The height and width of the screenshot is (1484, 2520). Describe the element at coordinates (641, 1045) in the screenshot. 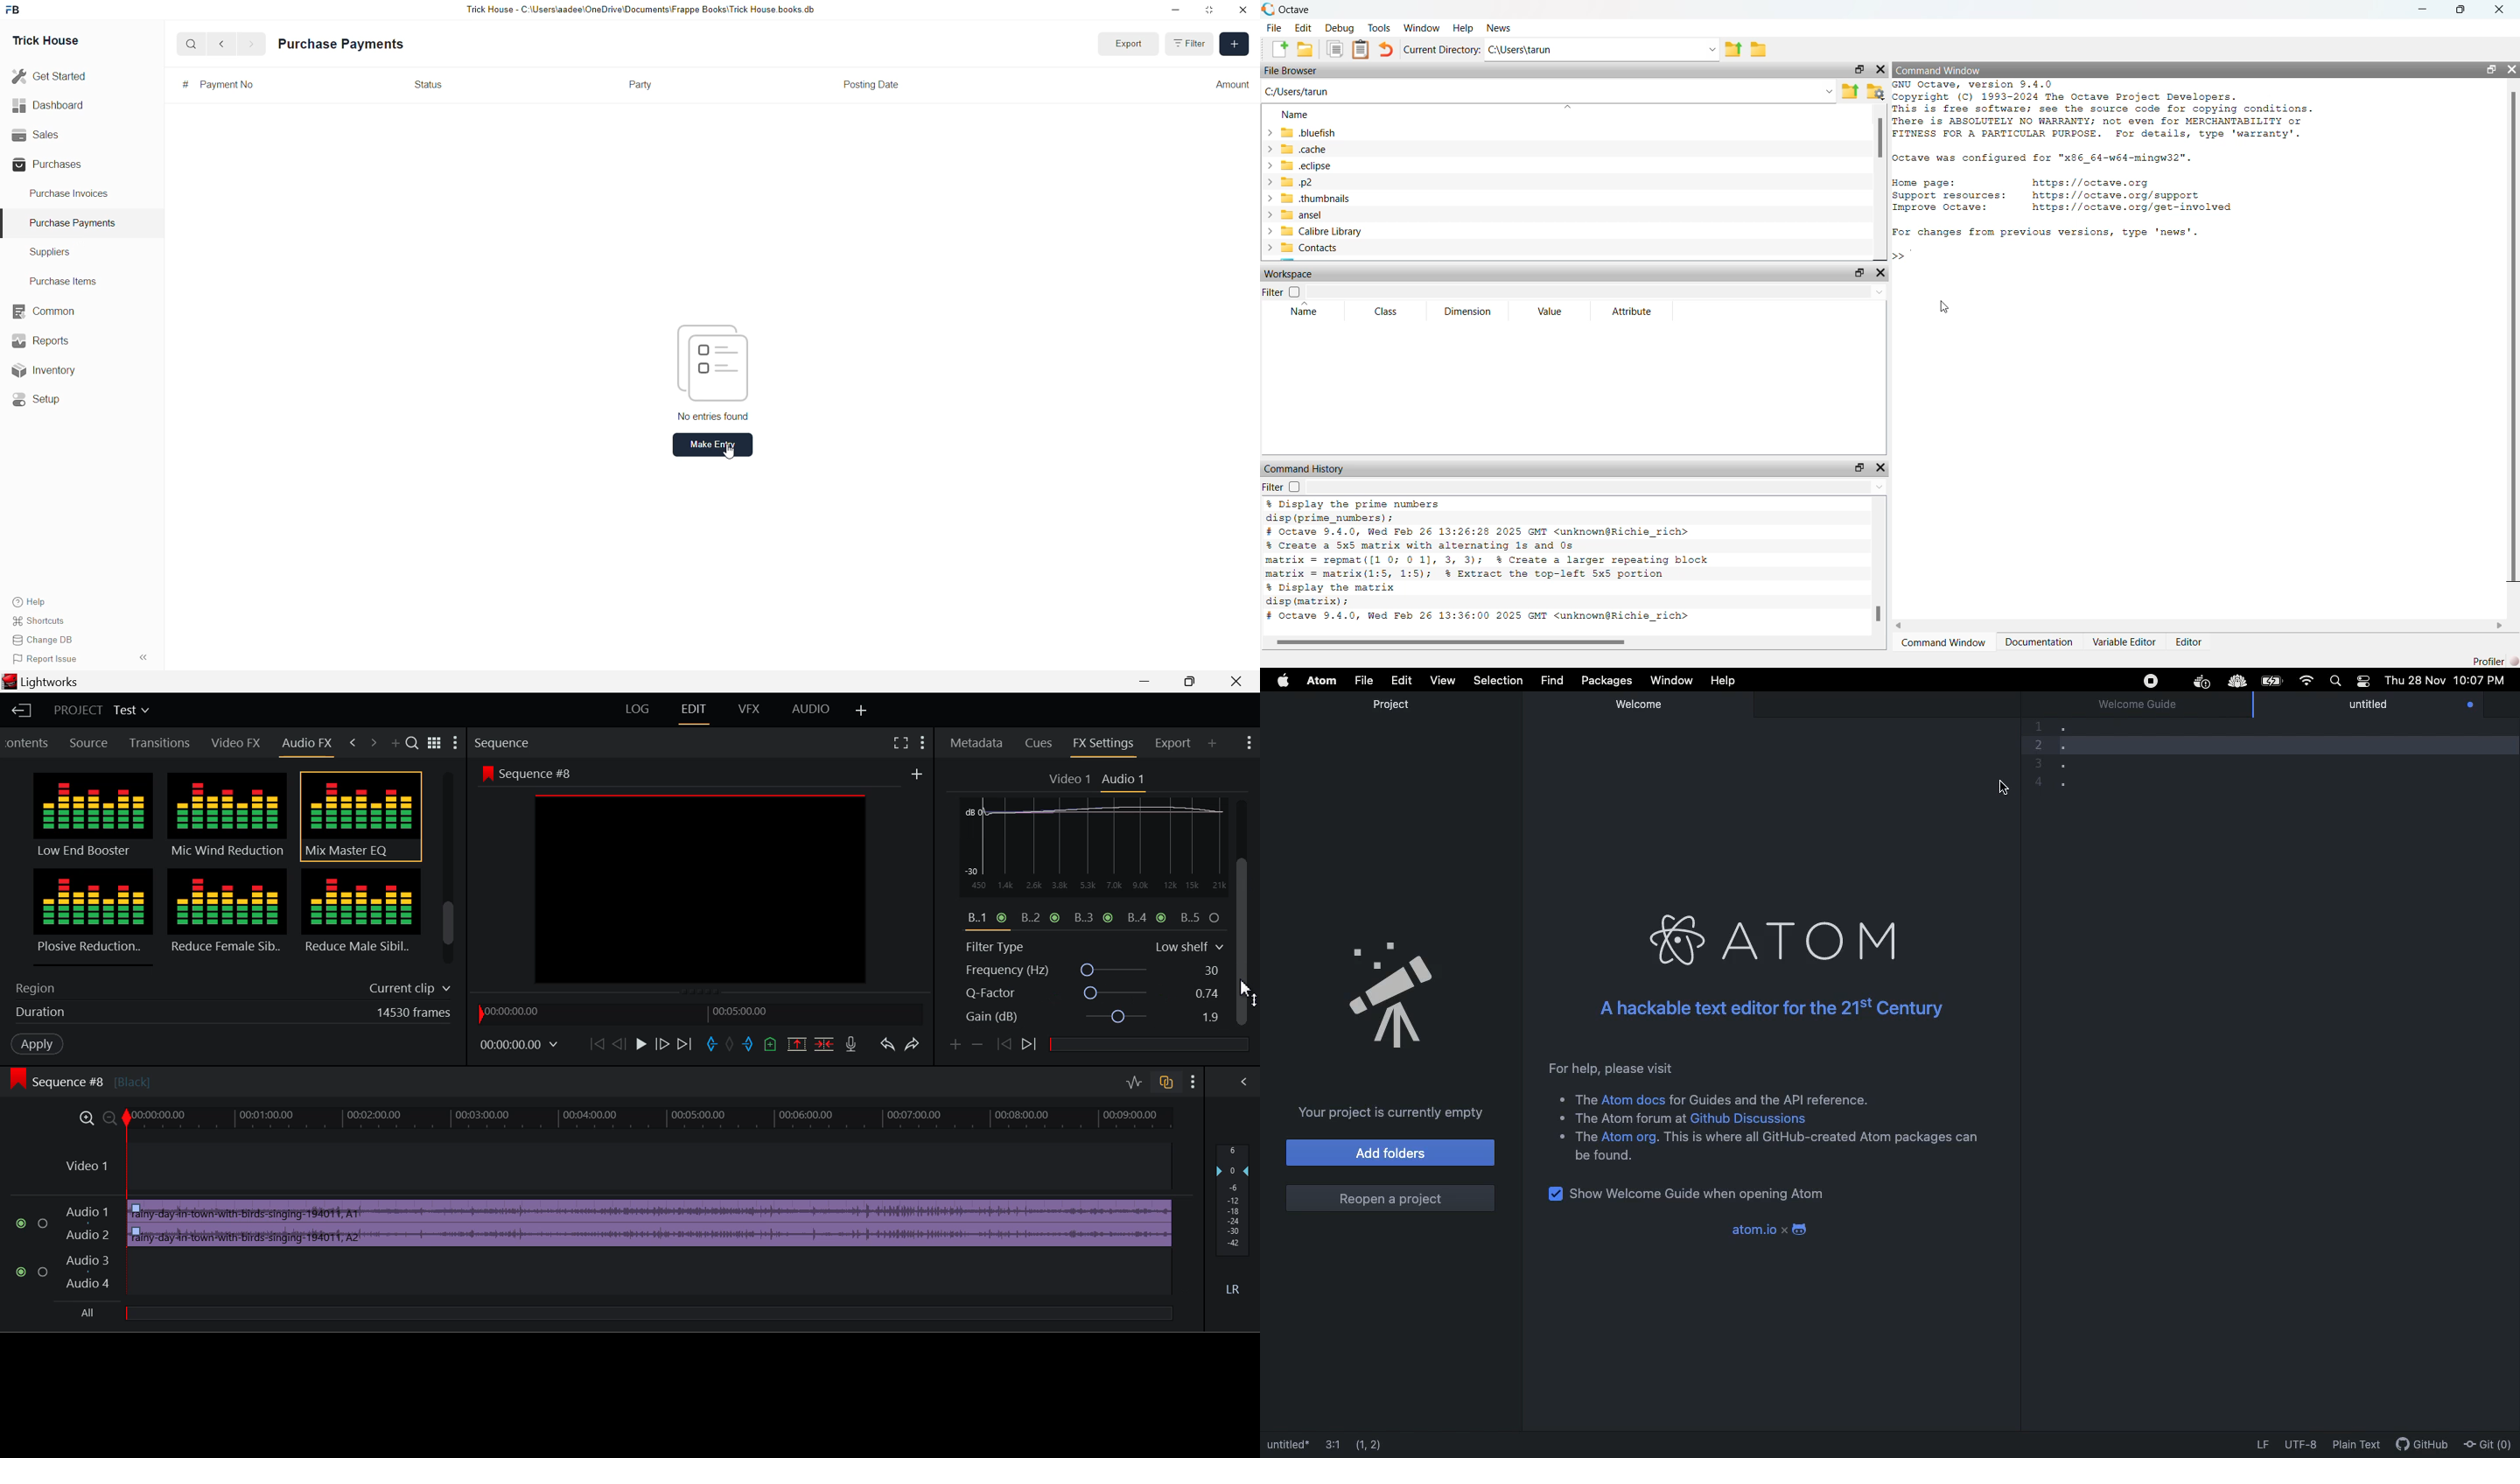

I see `Play` at that location.